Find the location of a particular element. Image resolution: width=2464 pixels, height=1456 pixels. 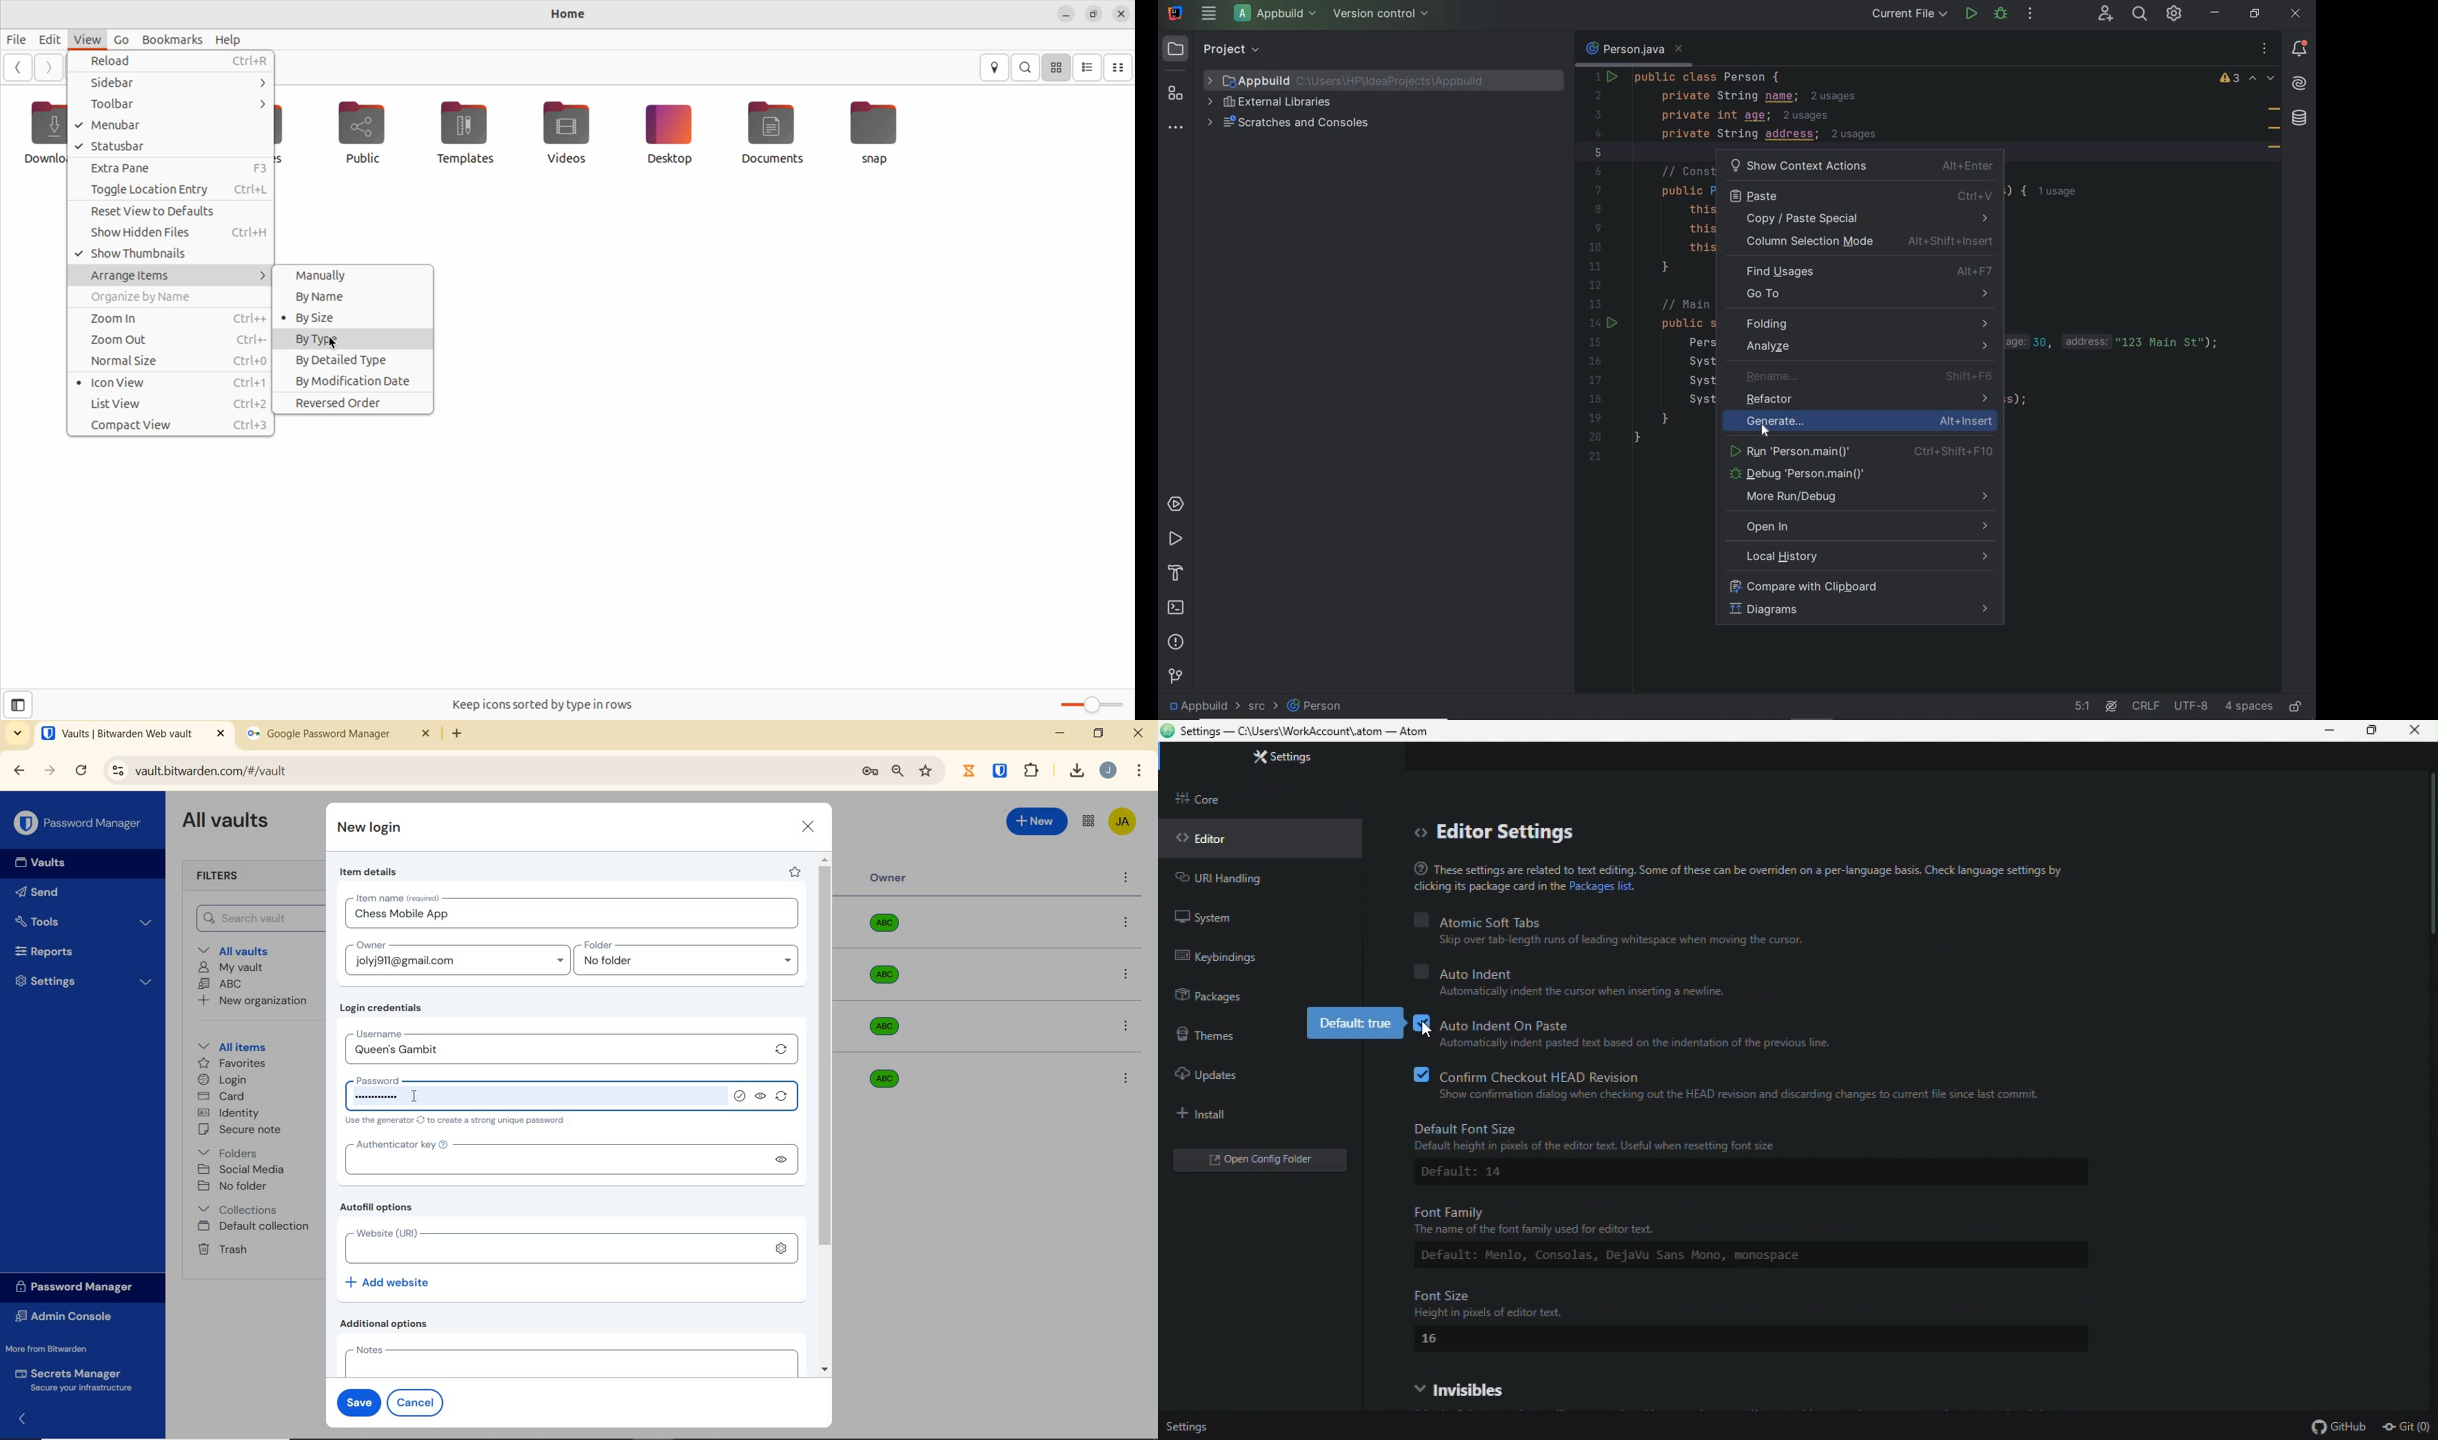

cursor is located at coordinates (1429, 1031).